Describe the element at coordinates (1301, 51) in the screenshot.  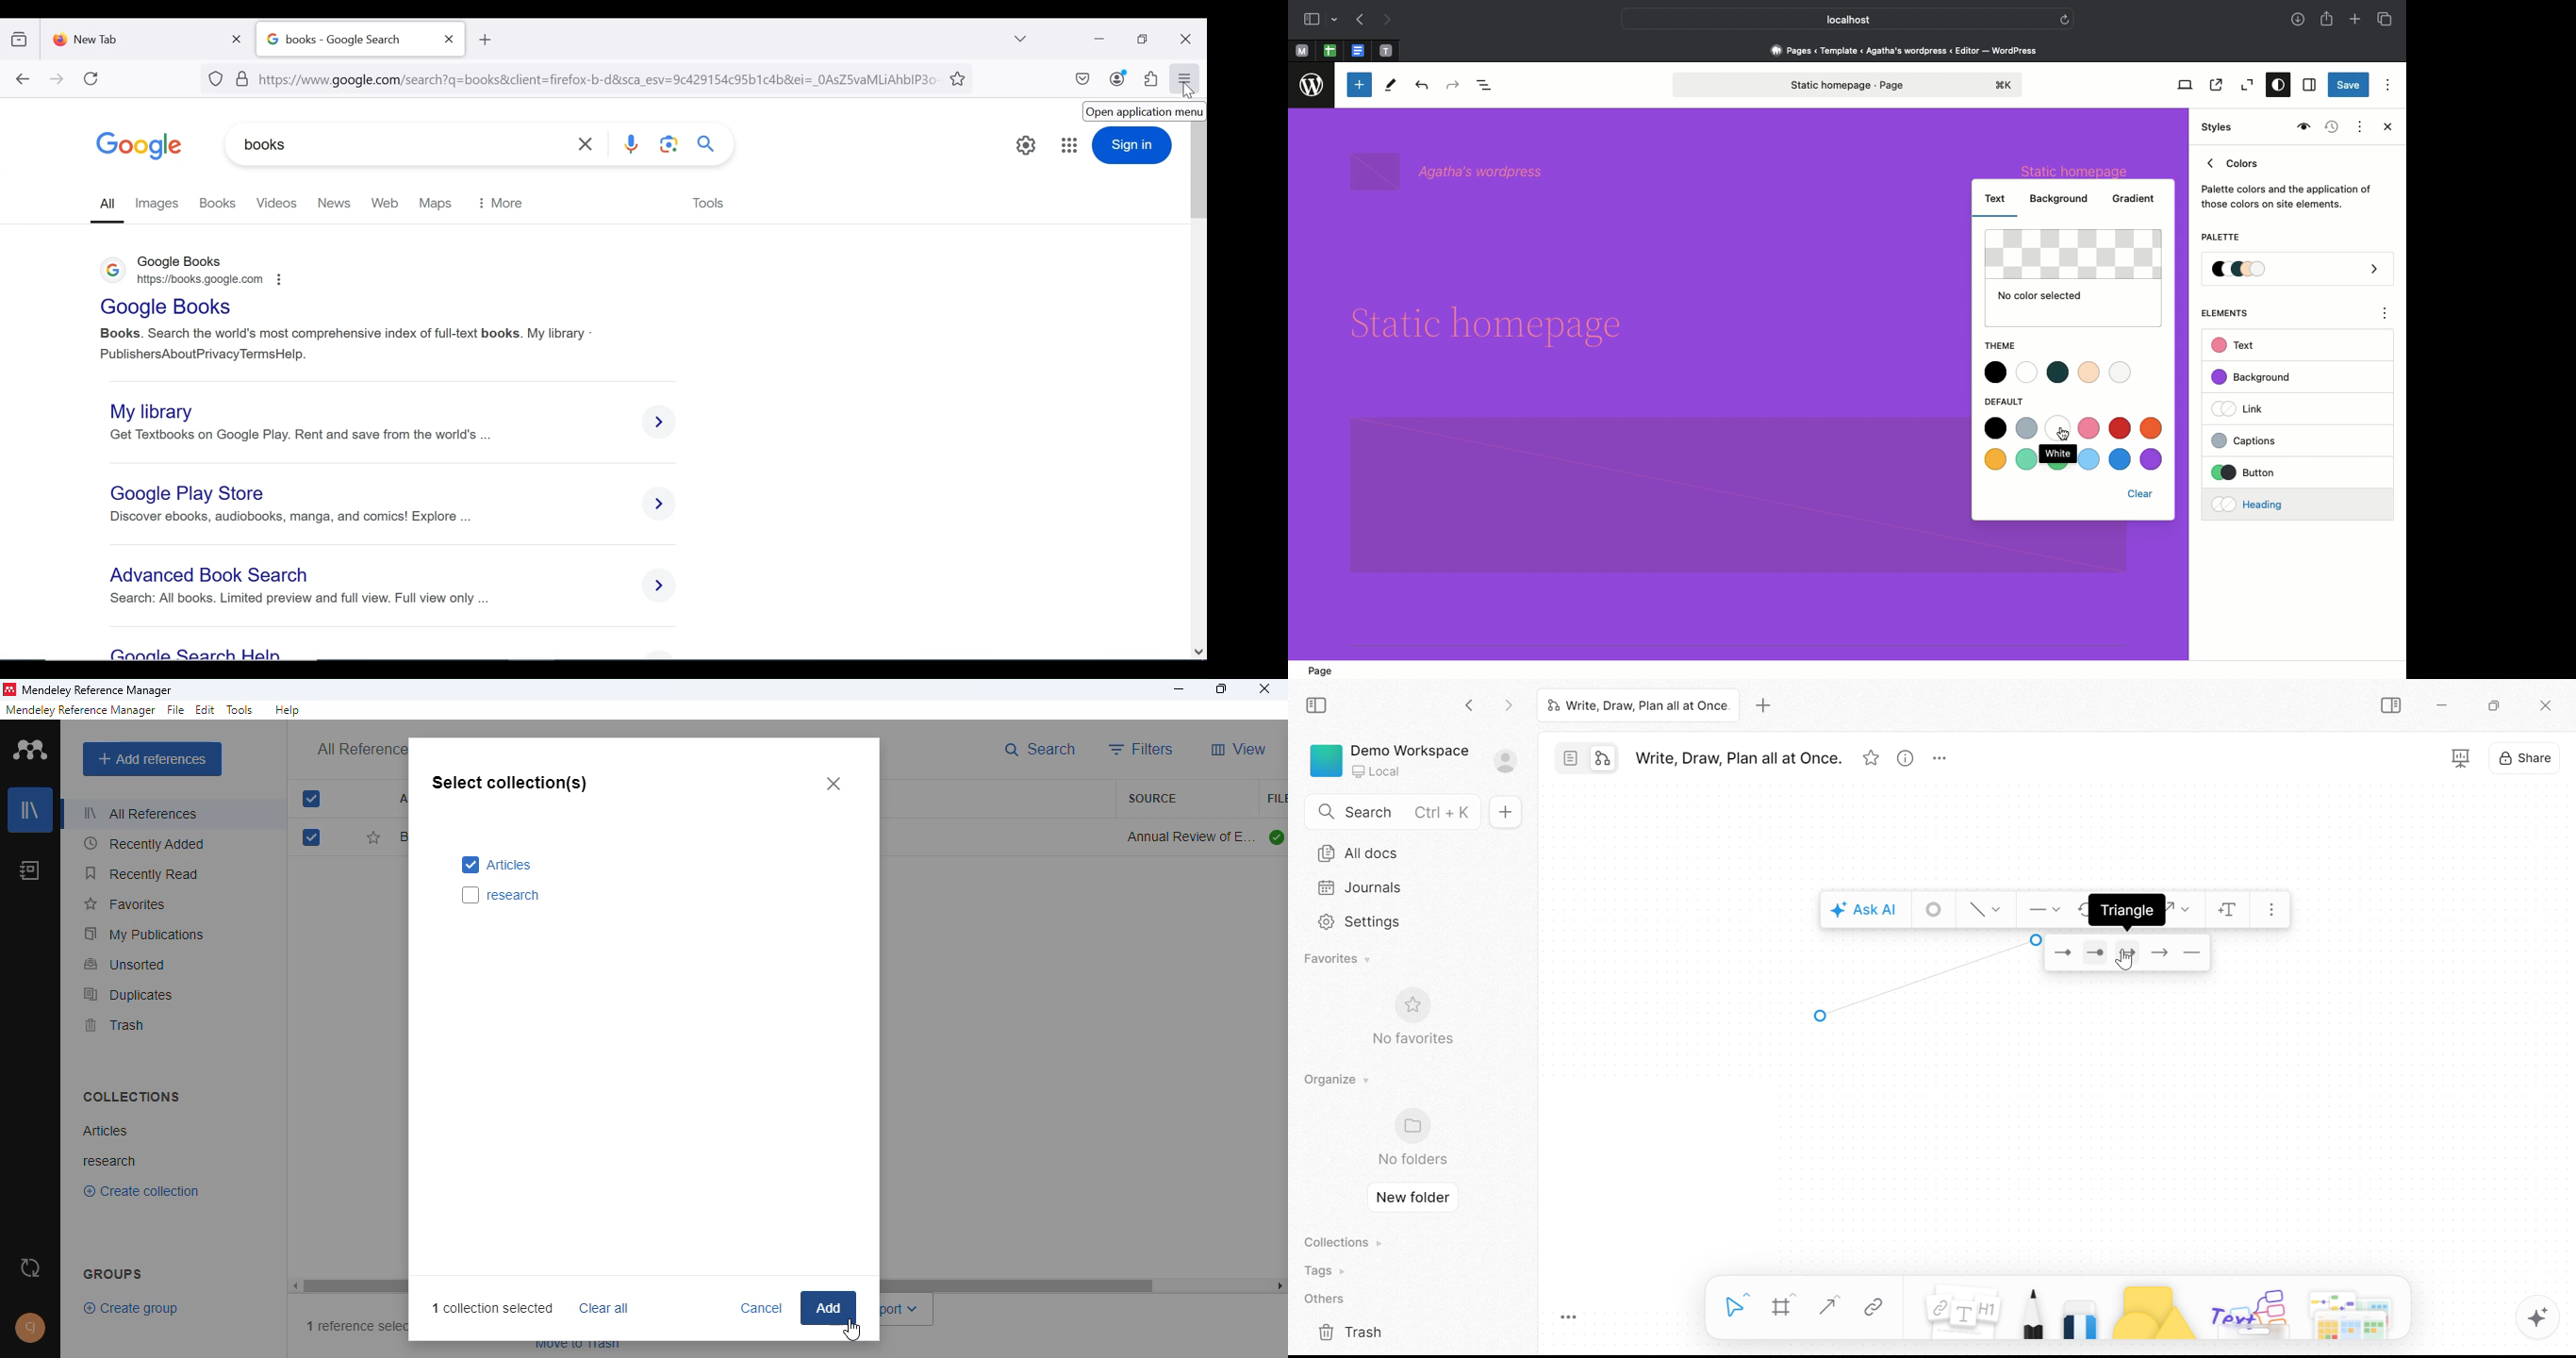
I see `Pinned tab` at that location.